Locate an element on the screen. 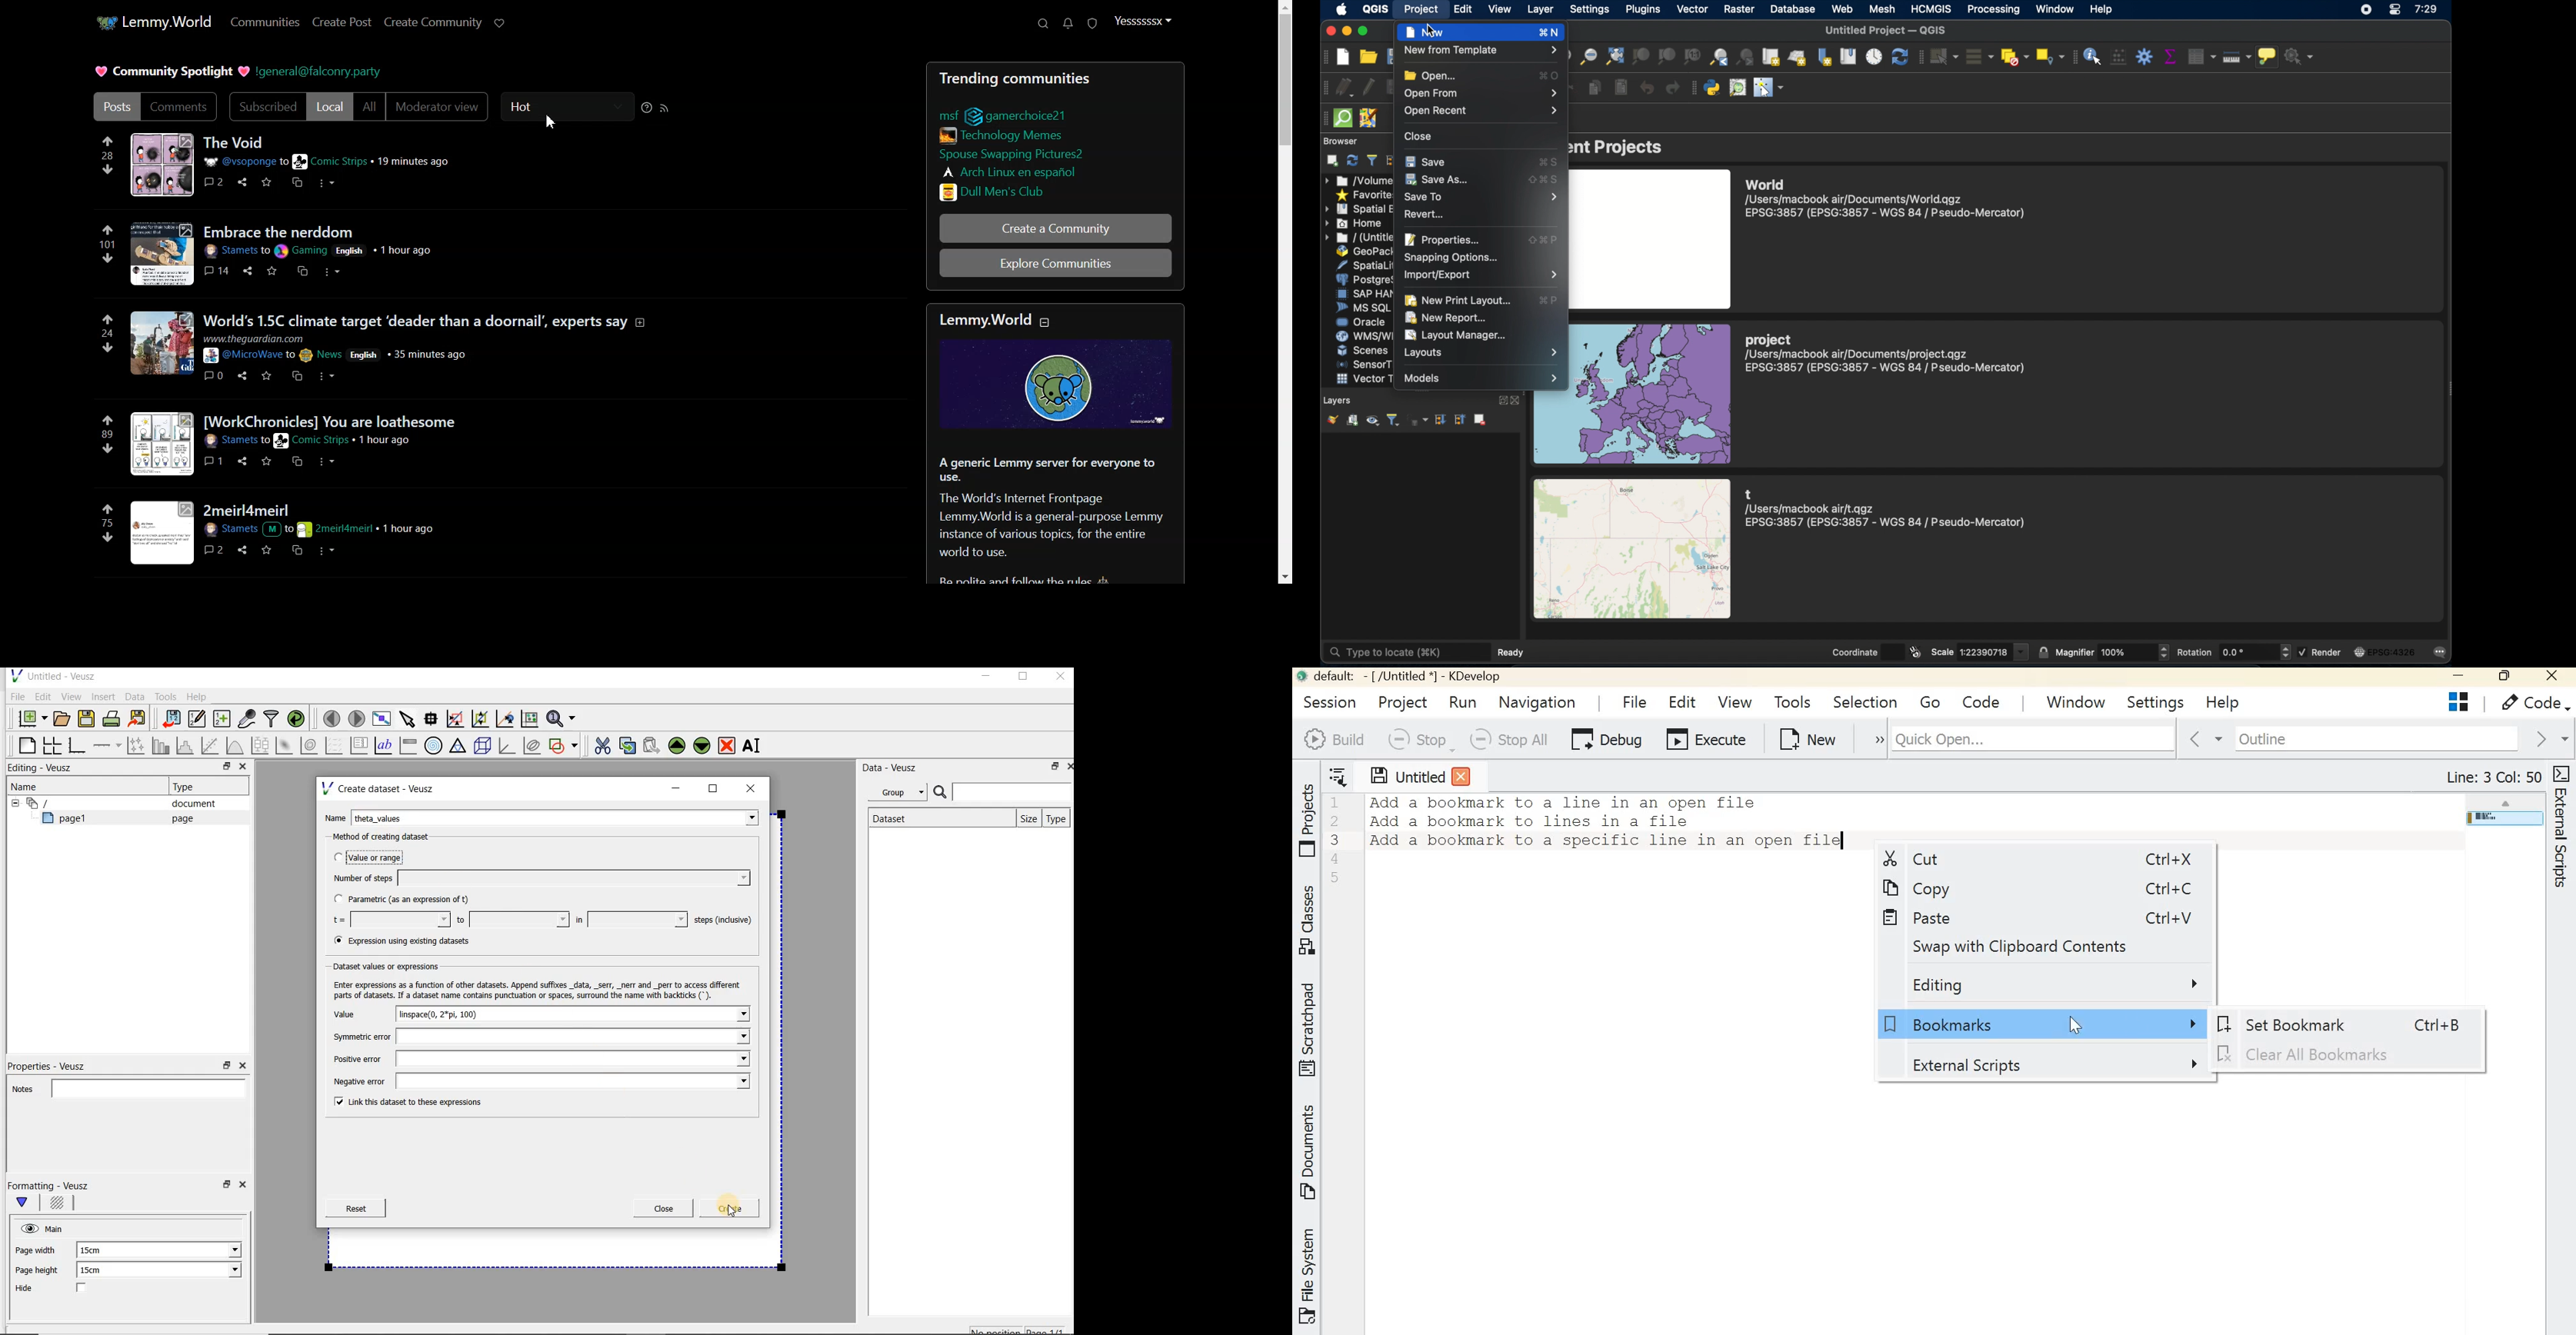 The height and width of the screenshot is (1344, 2576). Close is located at coordinates (242, 1066).